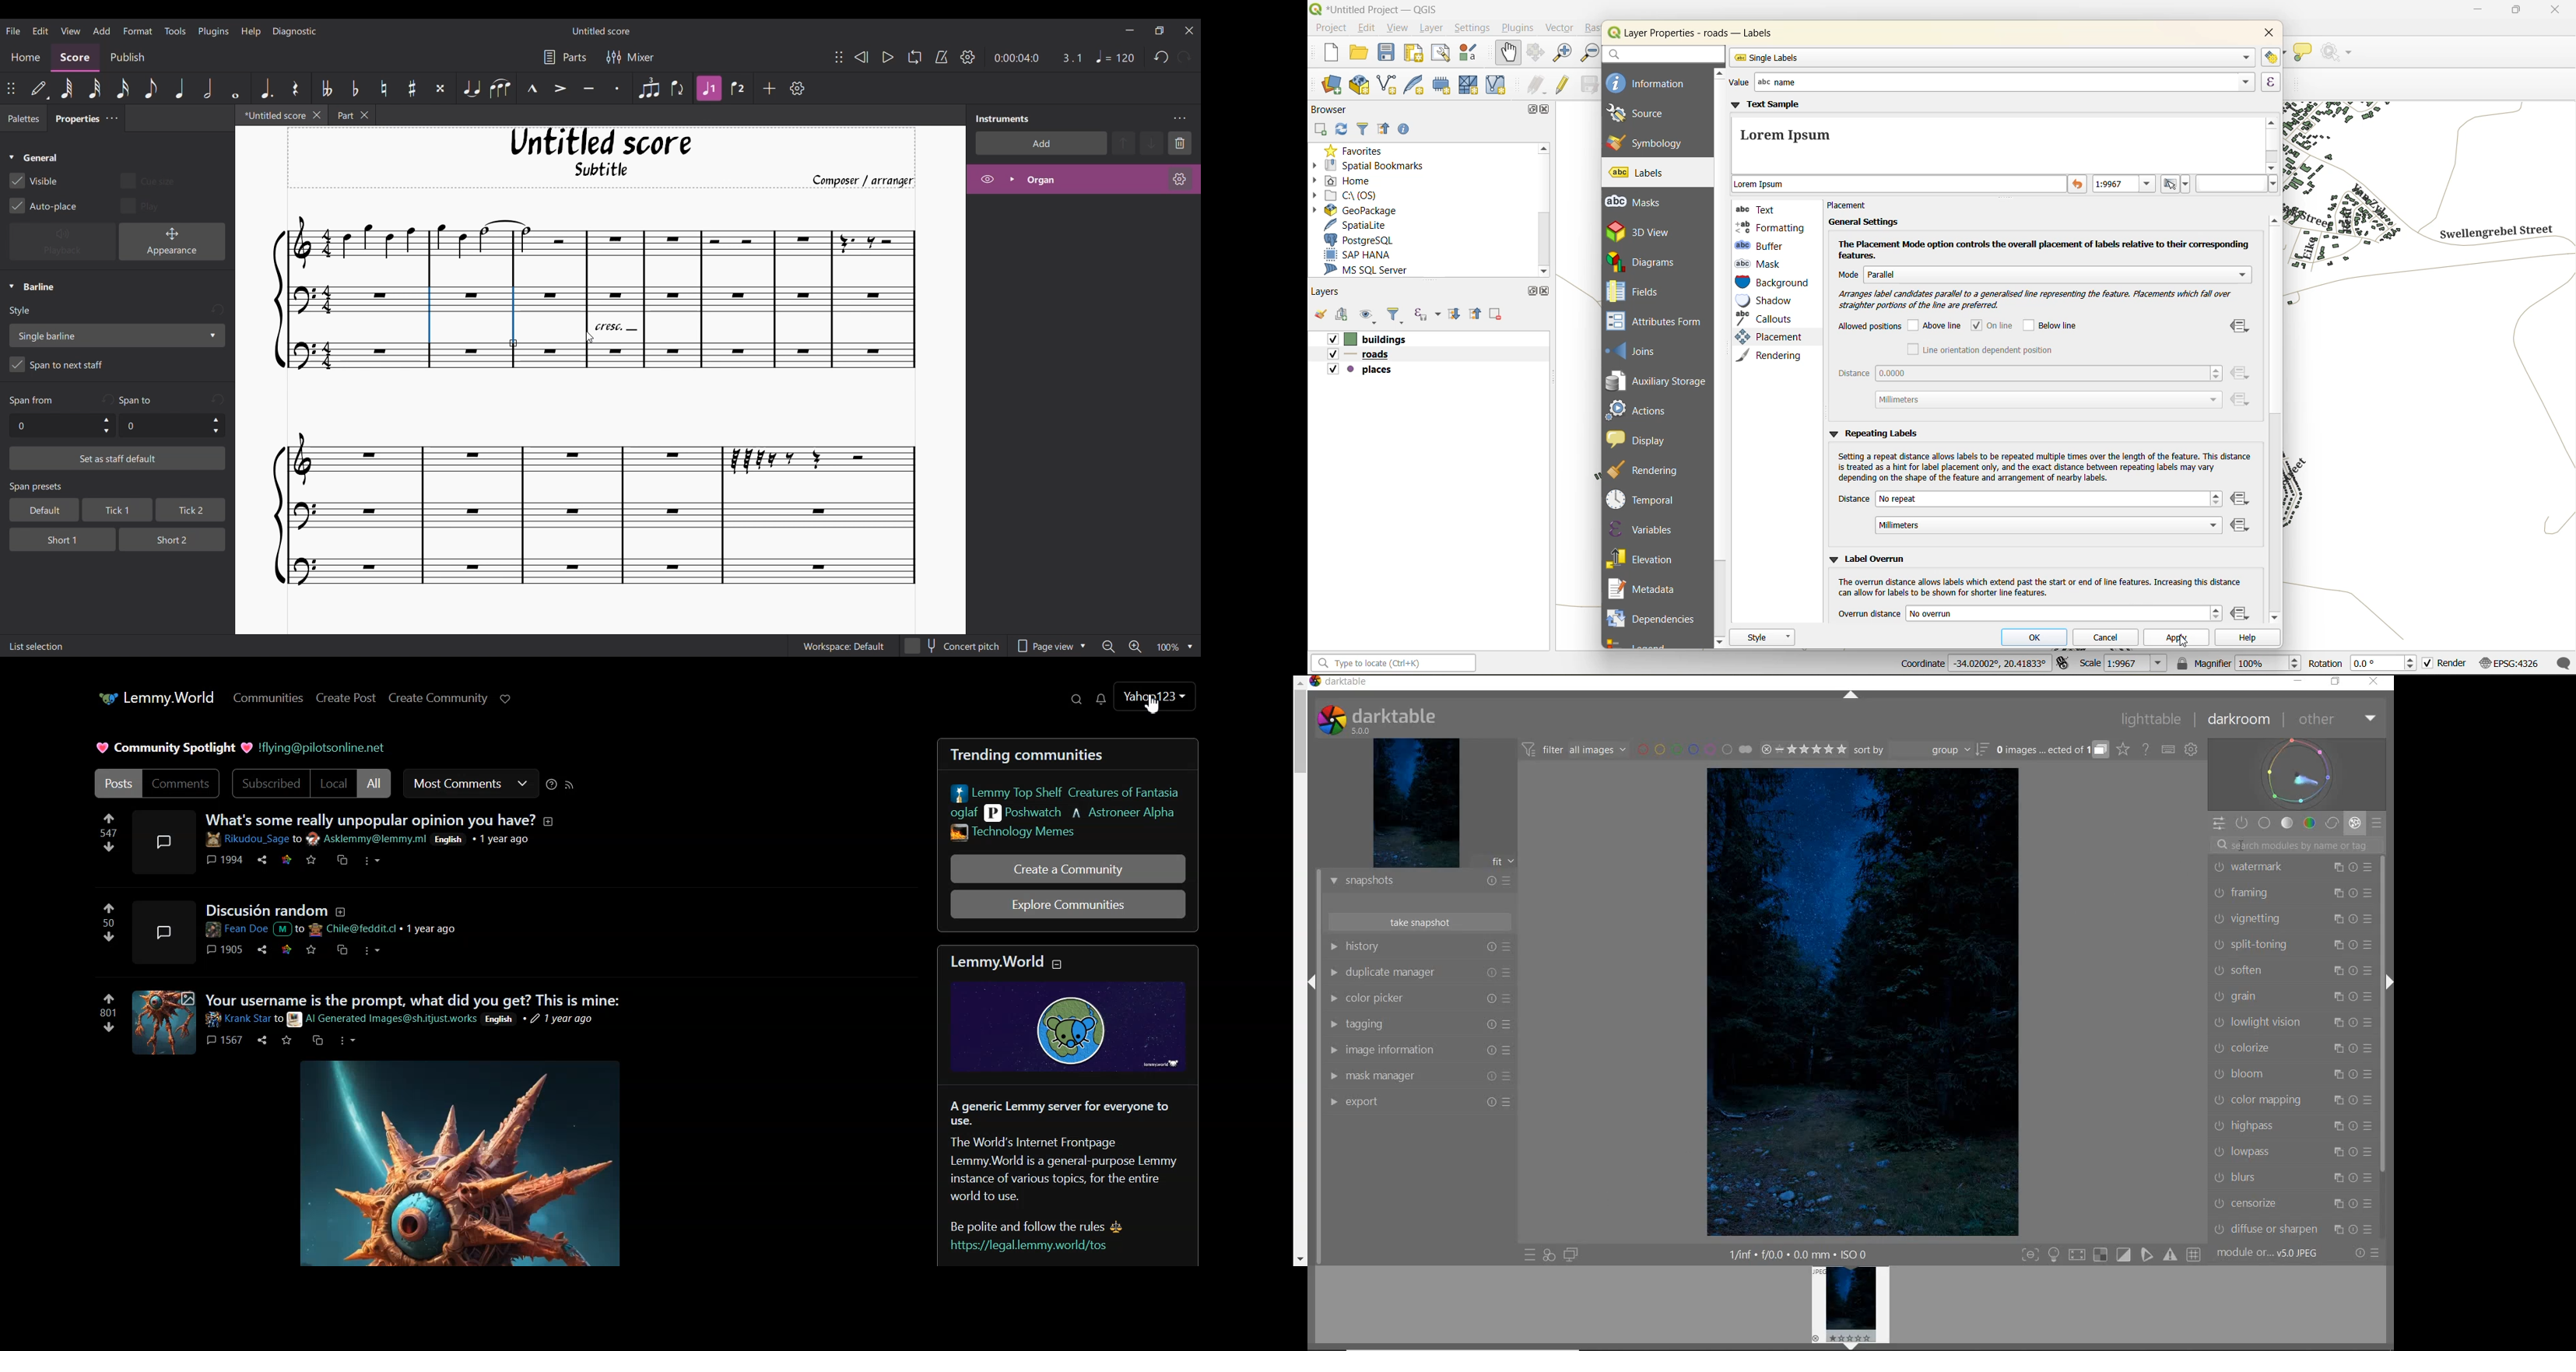 The image size is (2576, 1372). Describe the element at coordinates (1326, 53) in the screenshot. I see `new` at that location.